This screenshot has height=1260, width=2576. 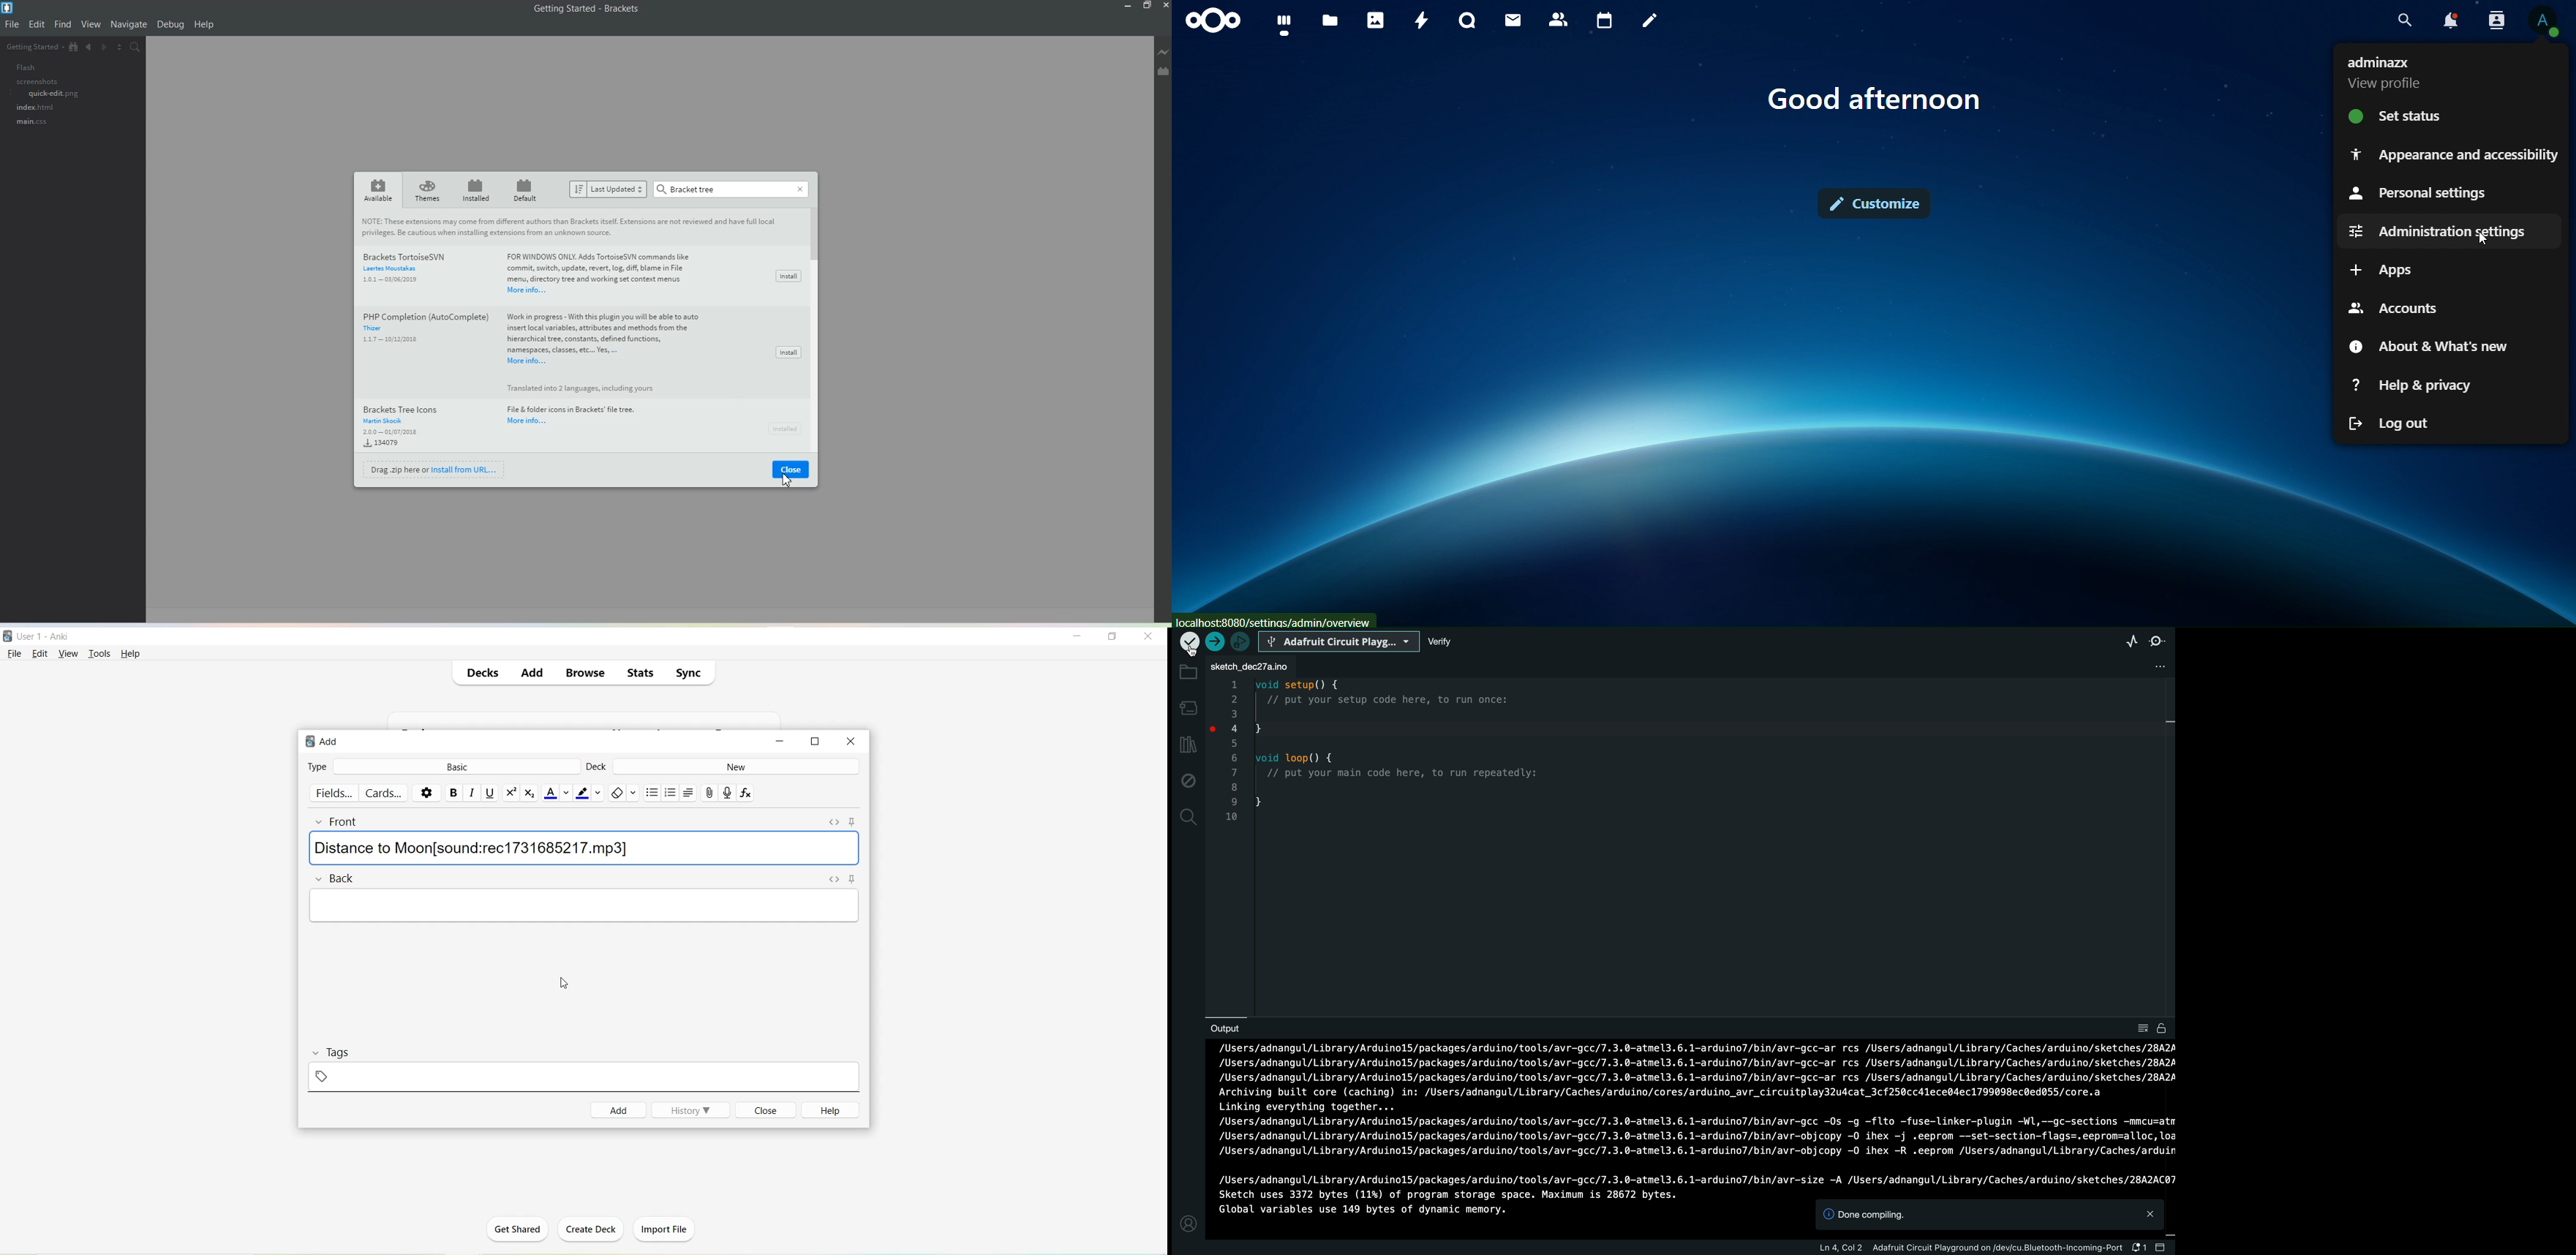 I want to click on Logo, so click(x=7, y=636).